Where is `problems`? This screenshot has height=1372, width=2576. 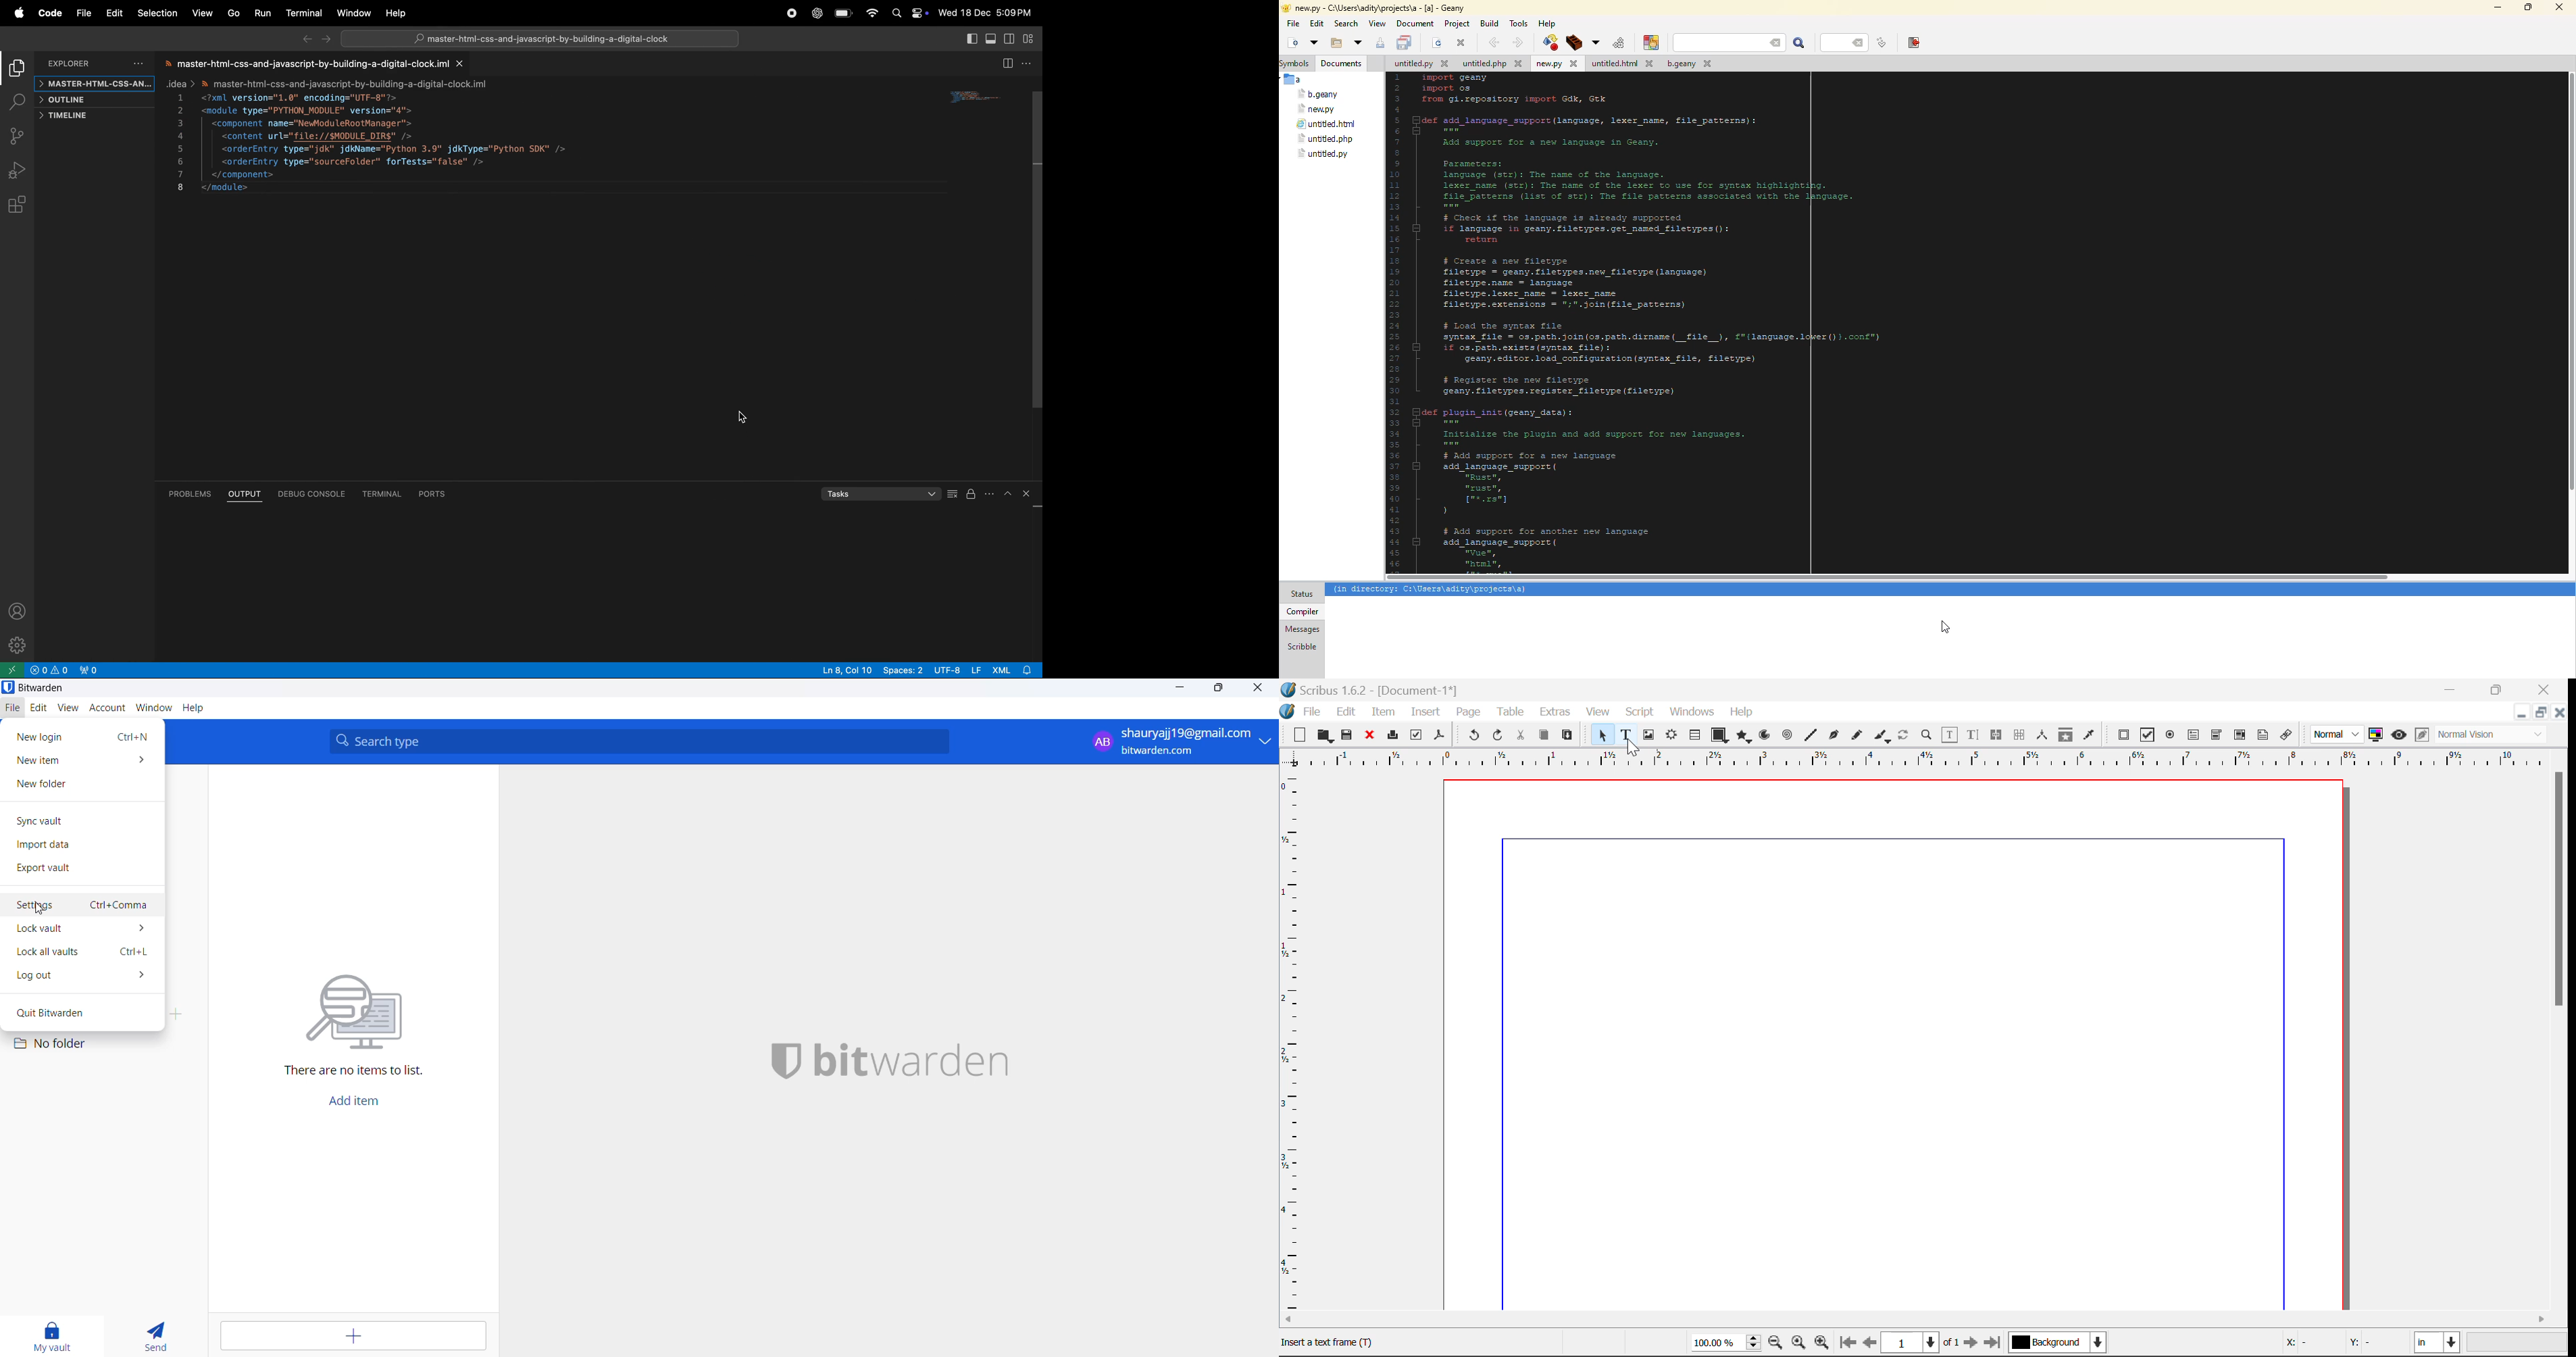
problems is located at coordinates (191, 494).